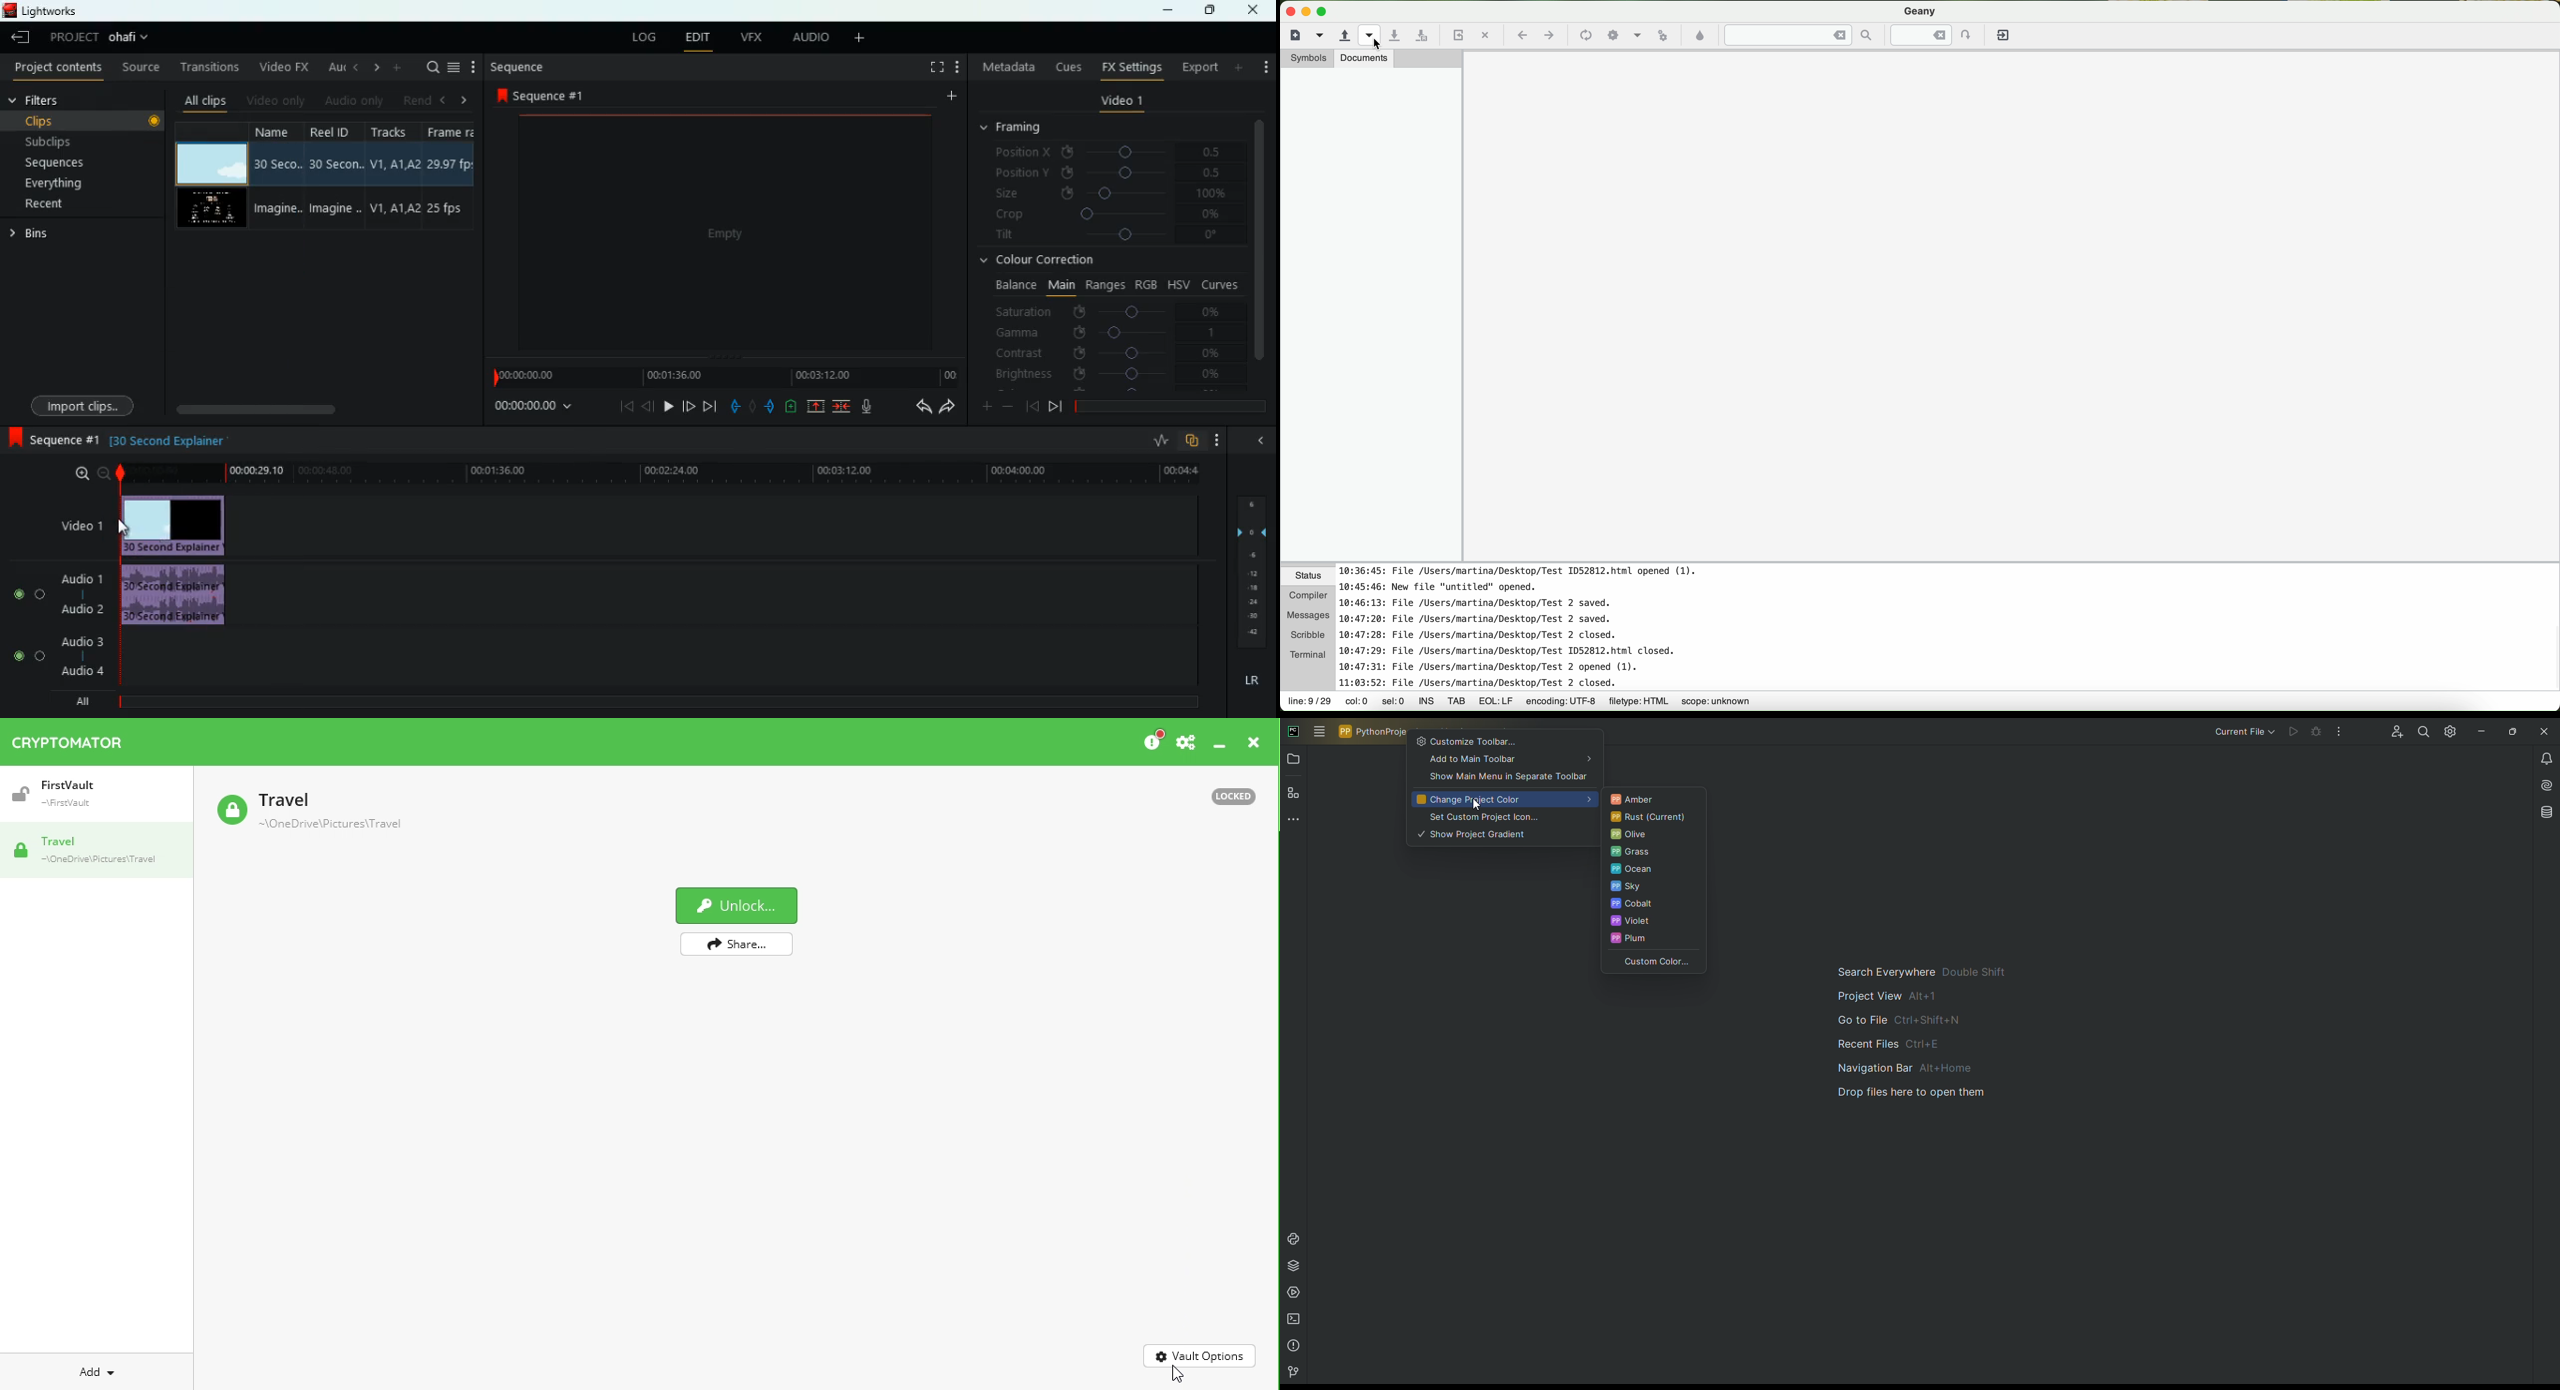 The image size is (2576, 1400). I want to click on source, so click(141, 67).